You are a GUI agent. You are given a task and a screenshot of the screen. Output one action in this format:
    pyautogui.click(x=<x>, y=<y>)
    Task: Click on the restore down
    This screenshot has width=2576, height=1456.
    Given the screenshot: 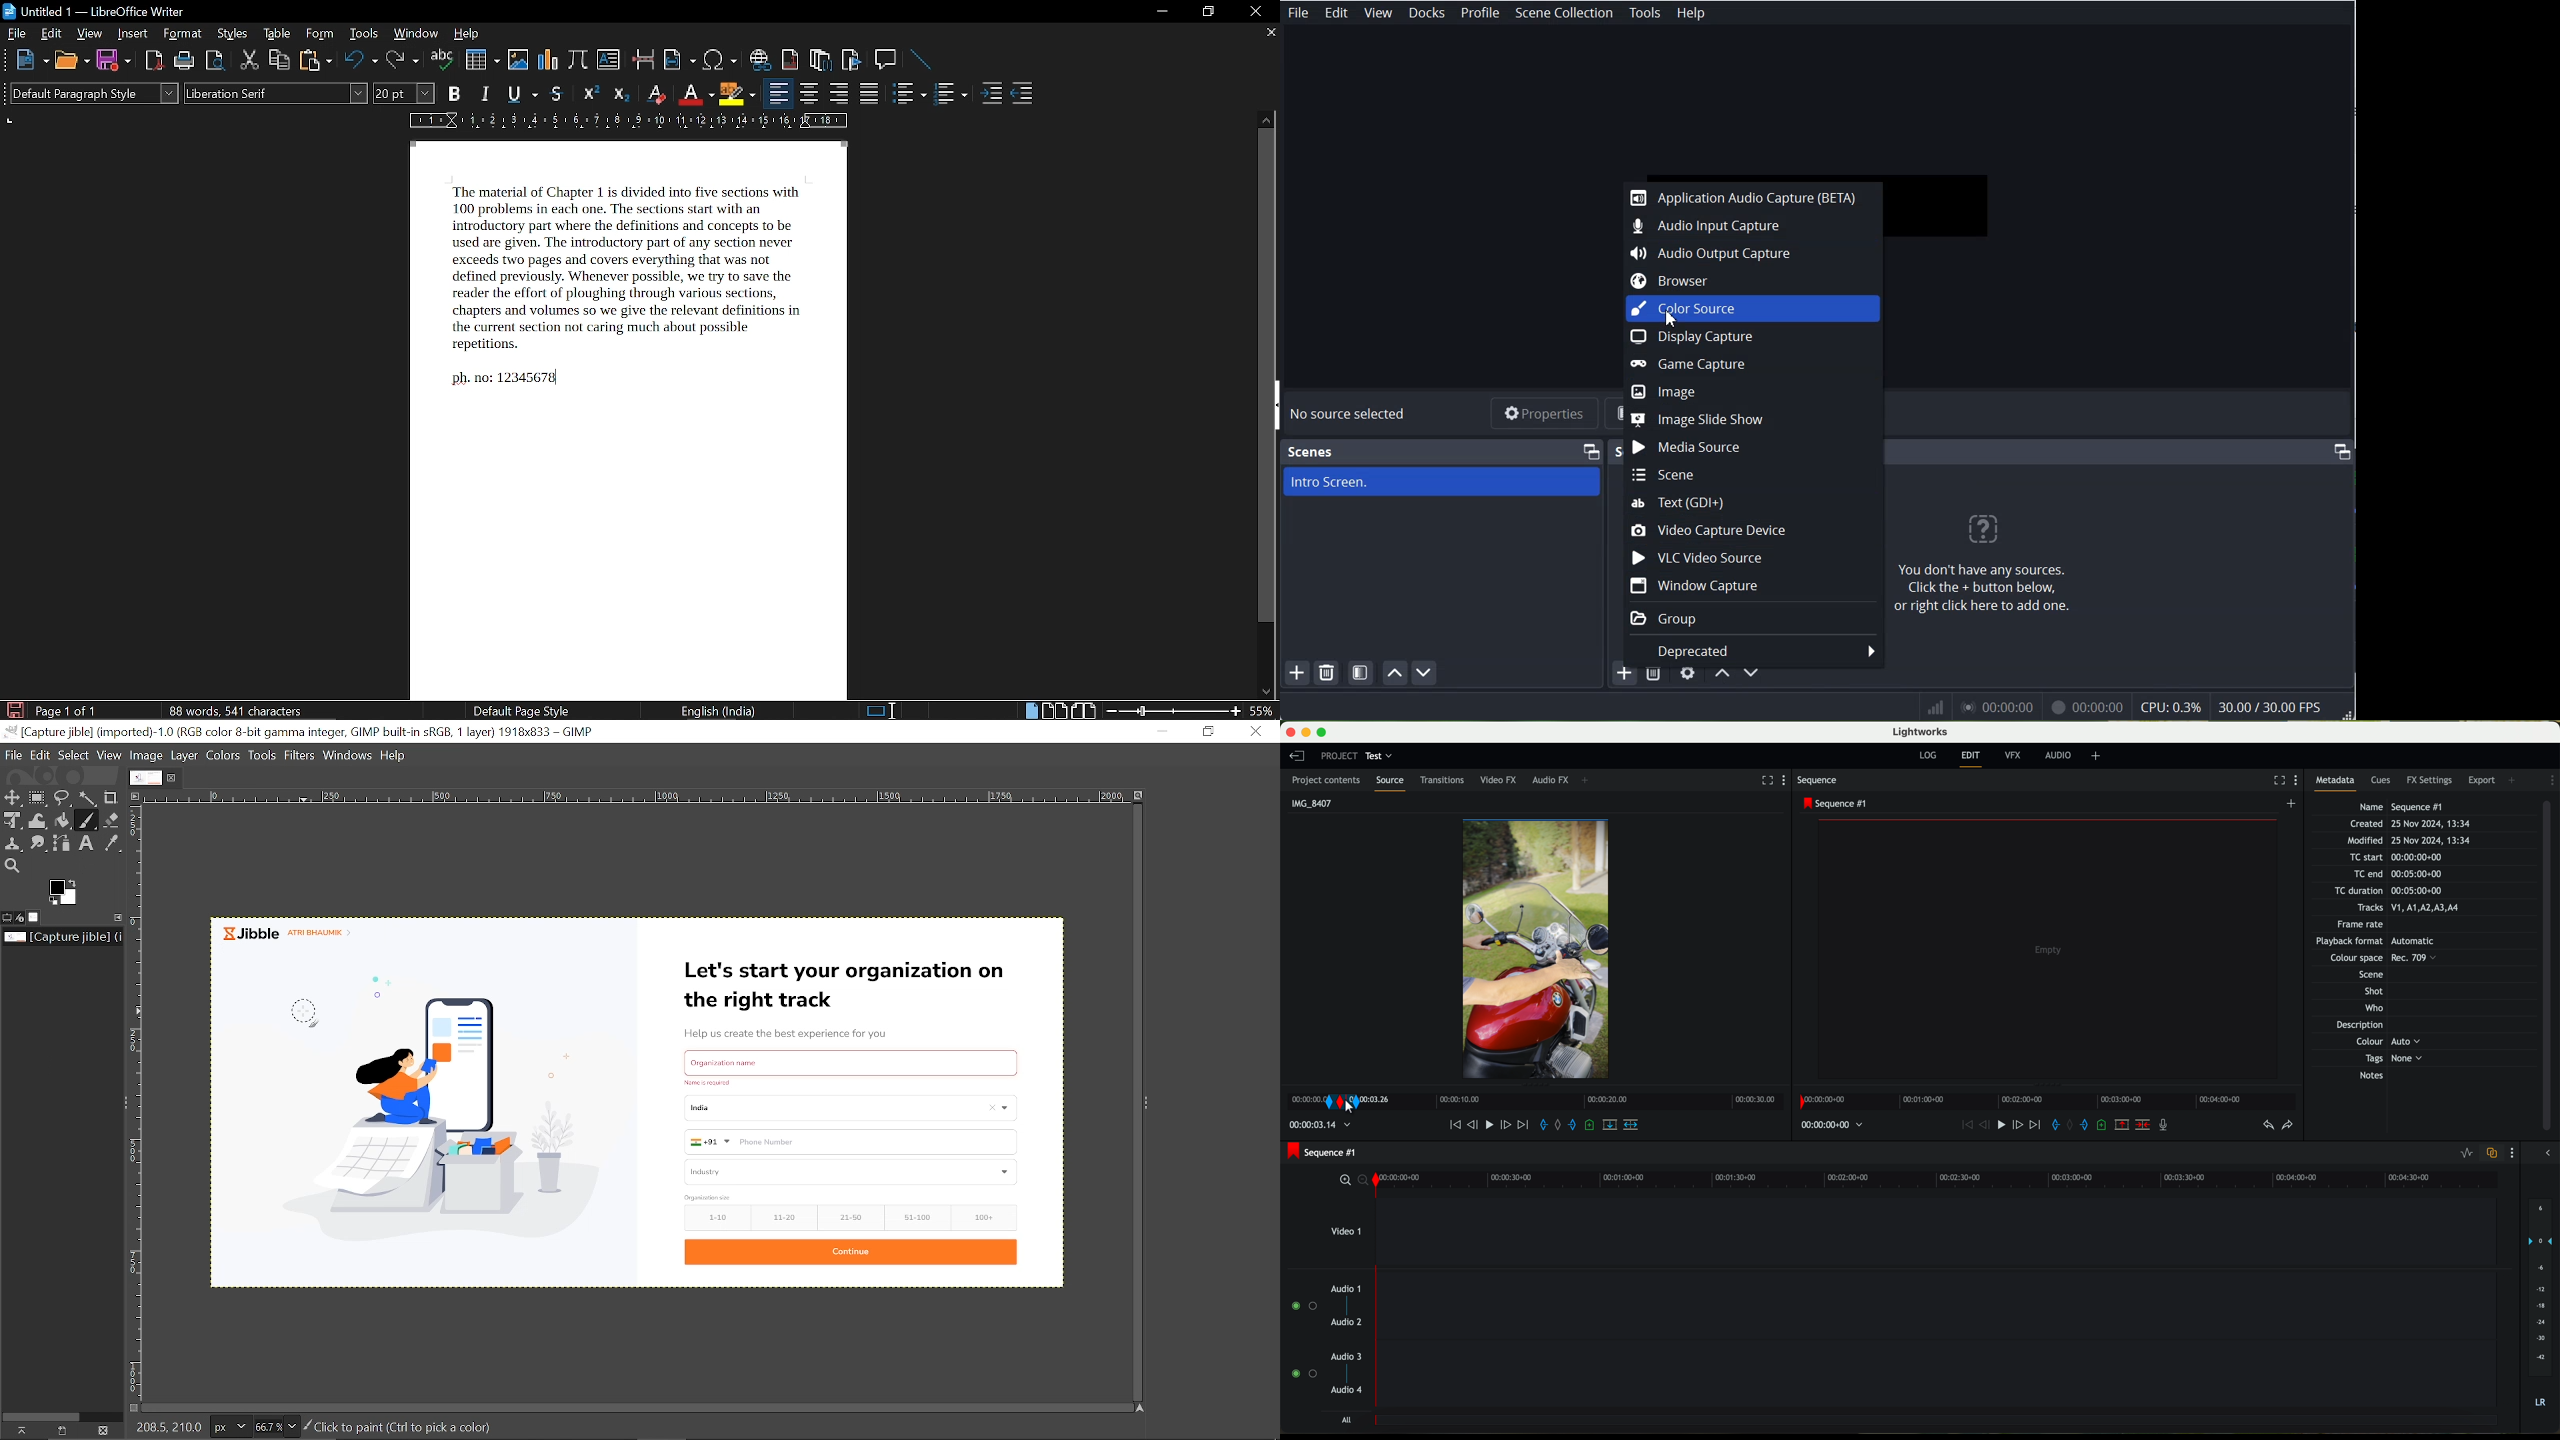 What is the action you would take?
    pyautogui.click(x=1207, y=12)
    